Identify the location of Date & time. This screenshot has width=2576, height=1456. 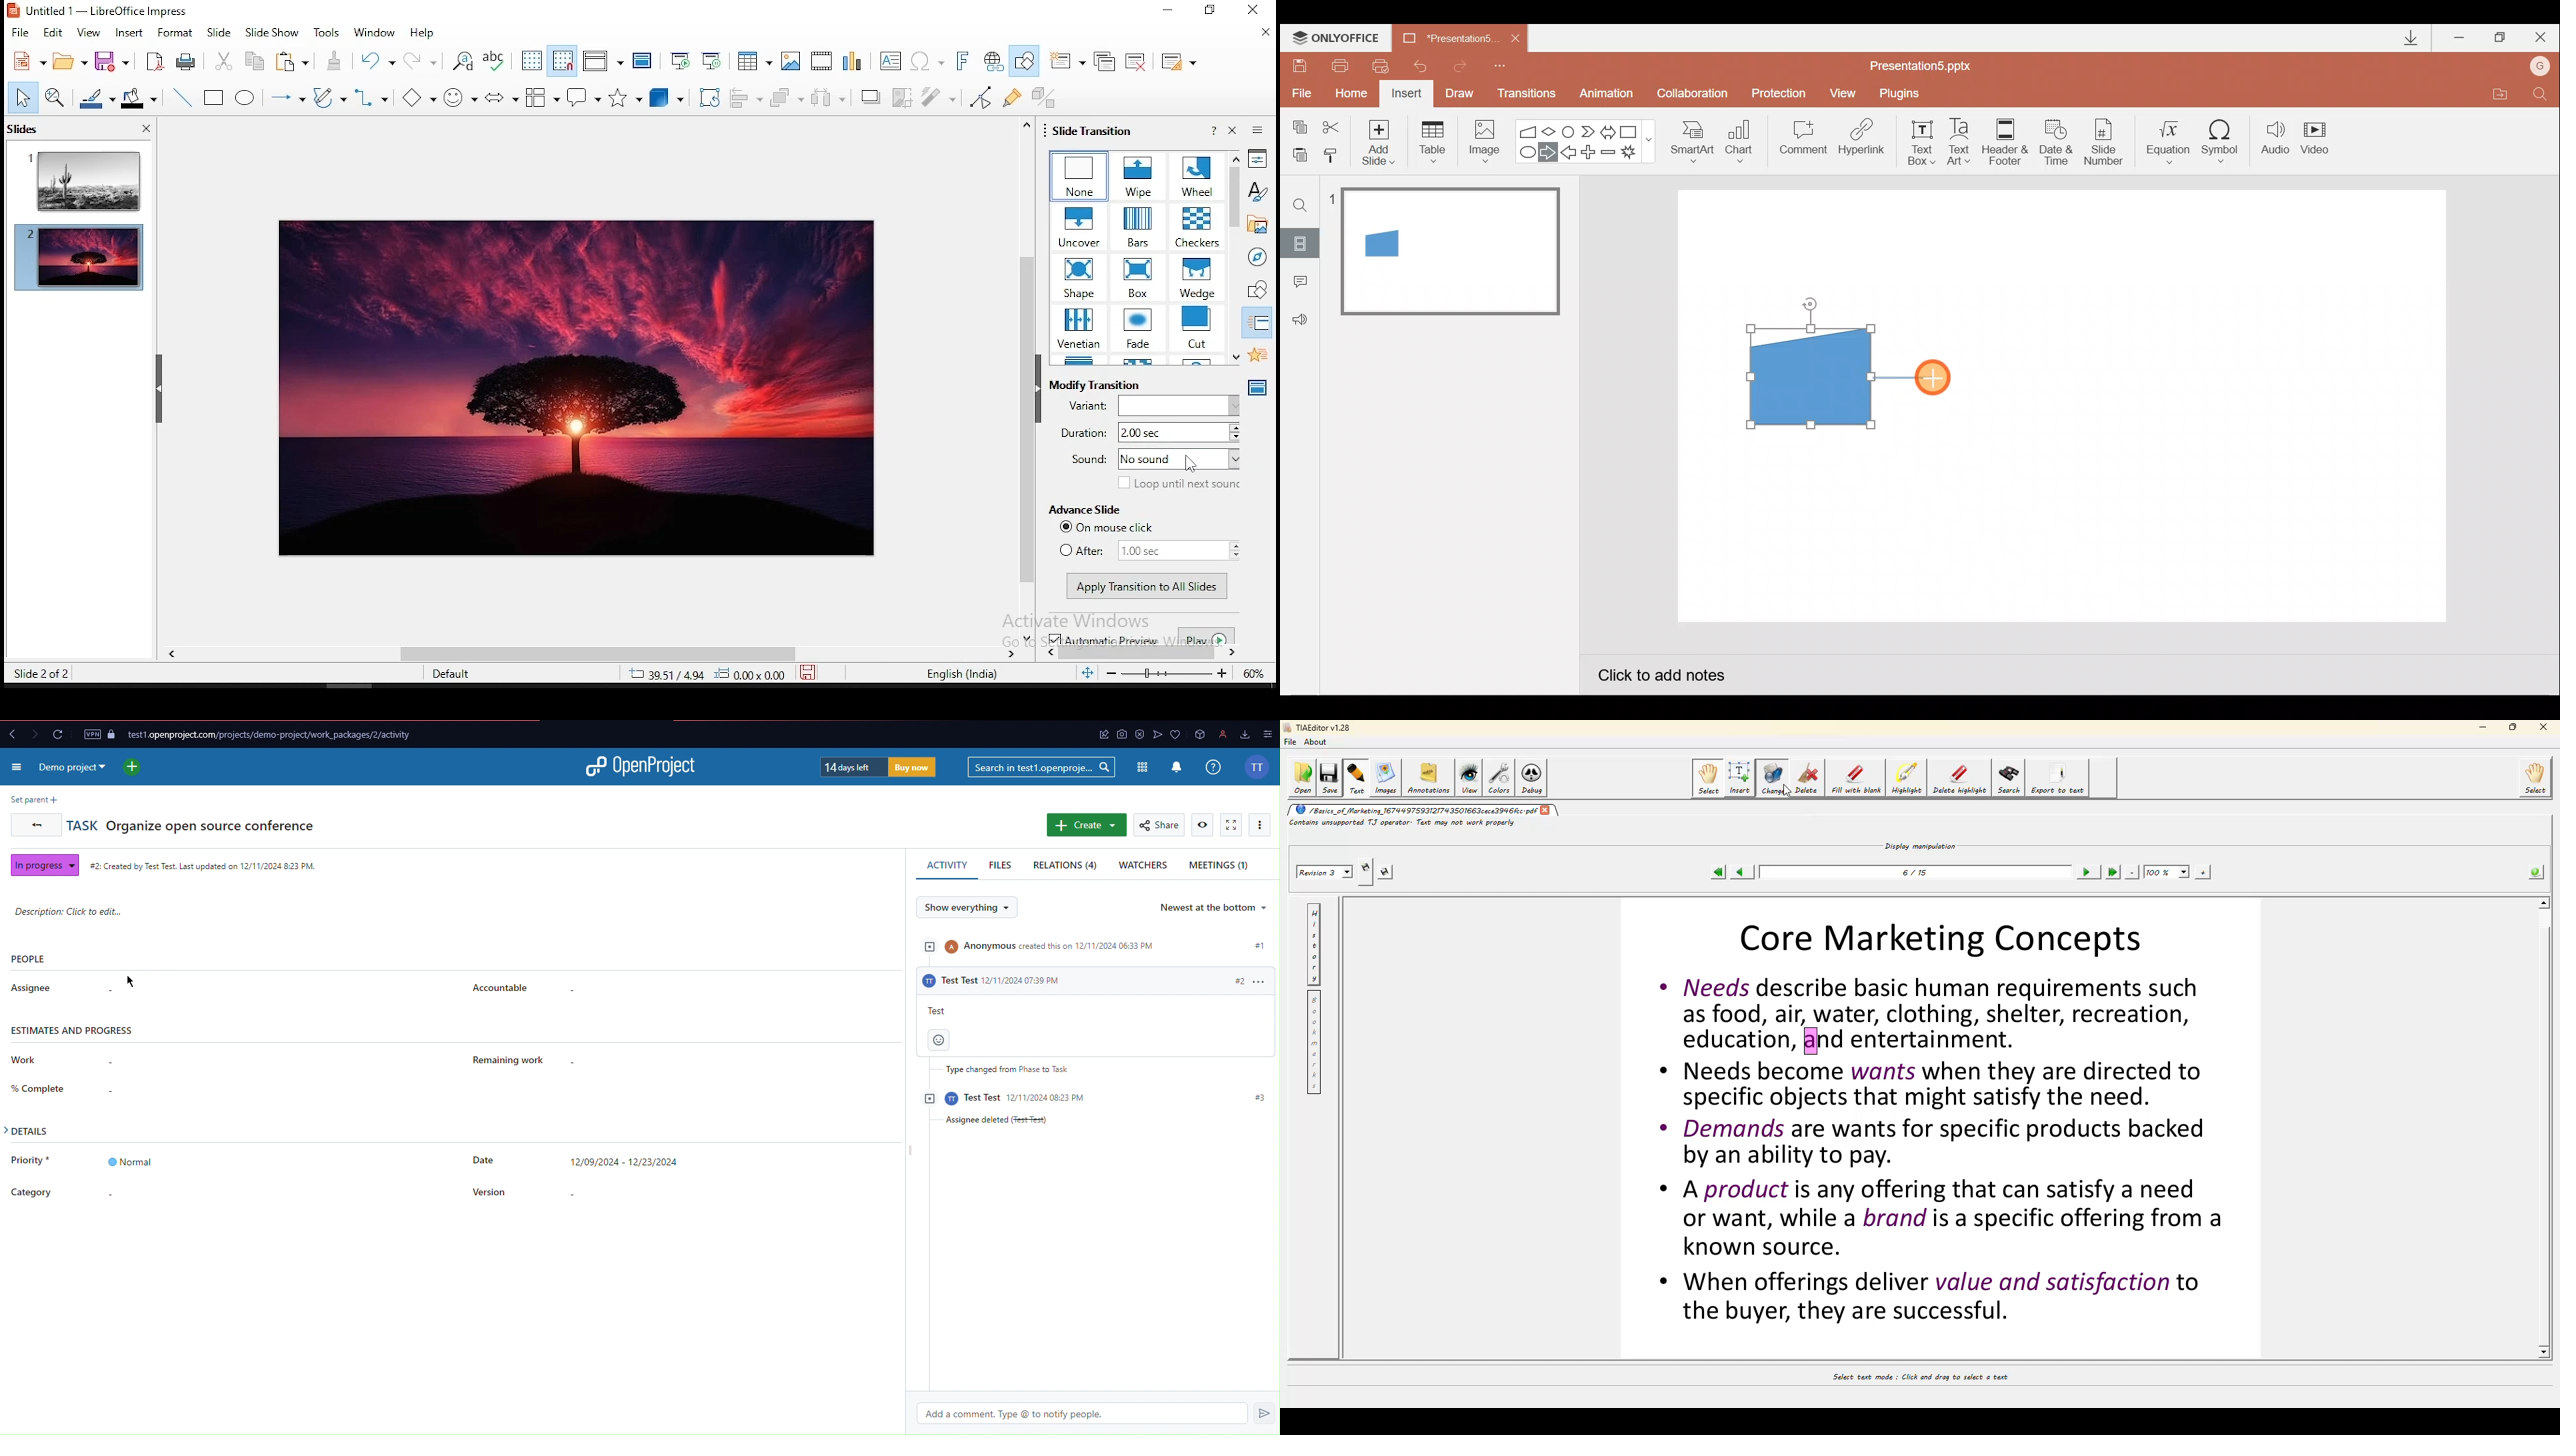
(2055, 139).